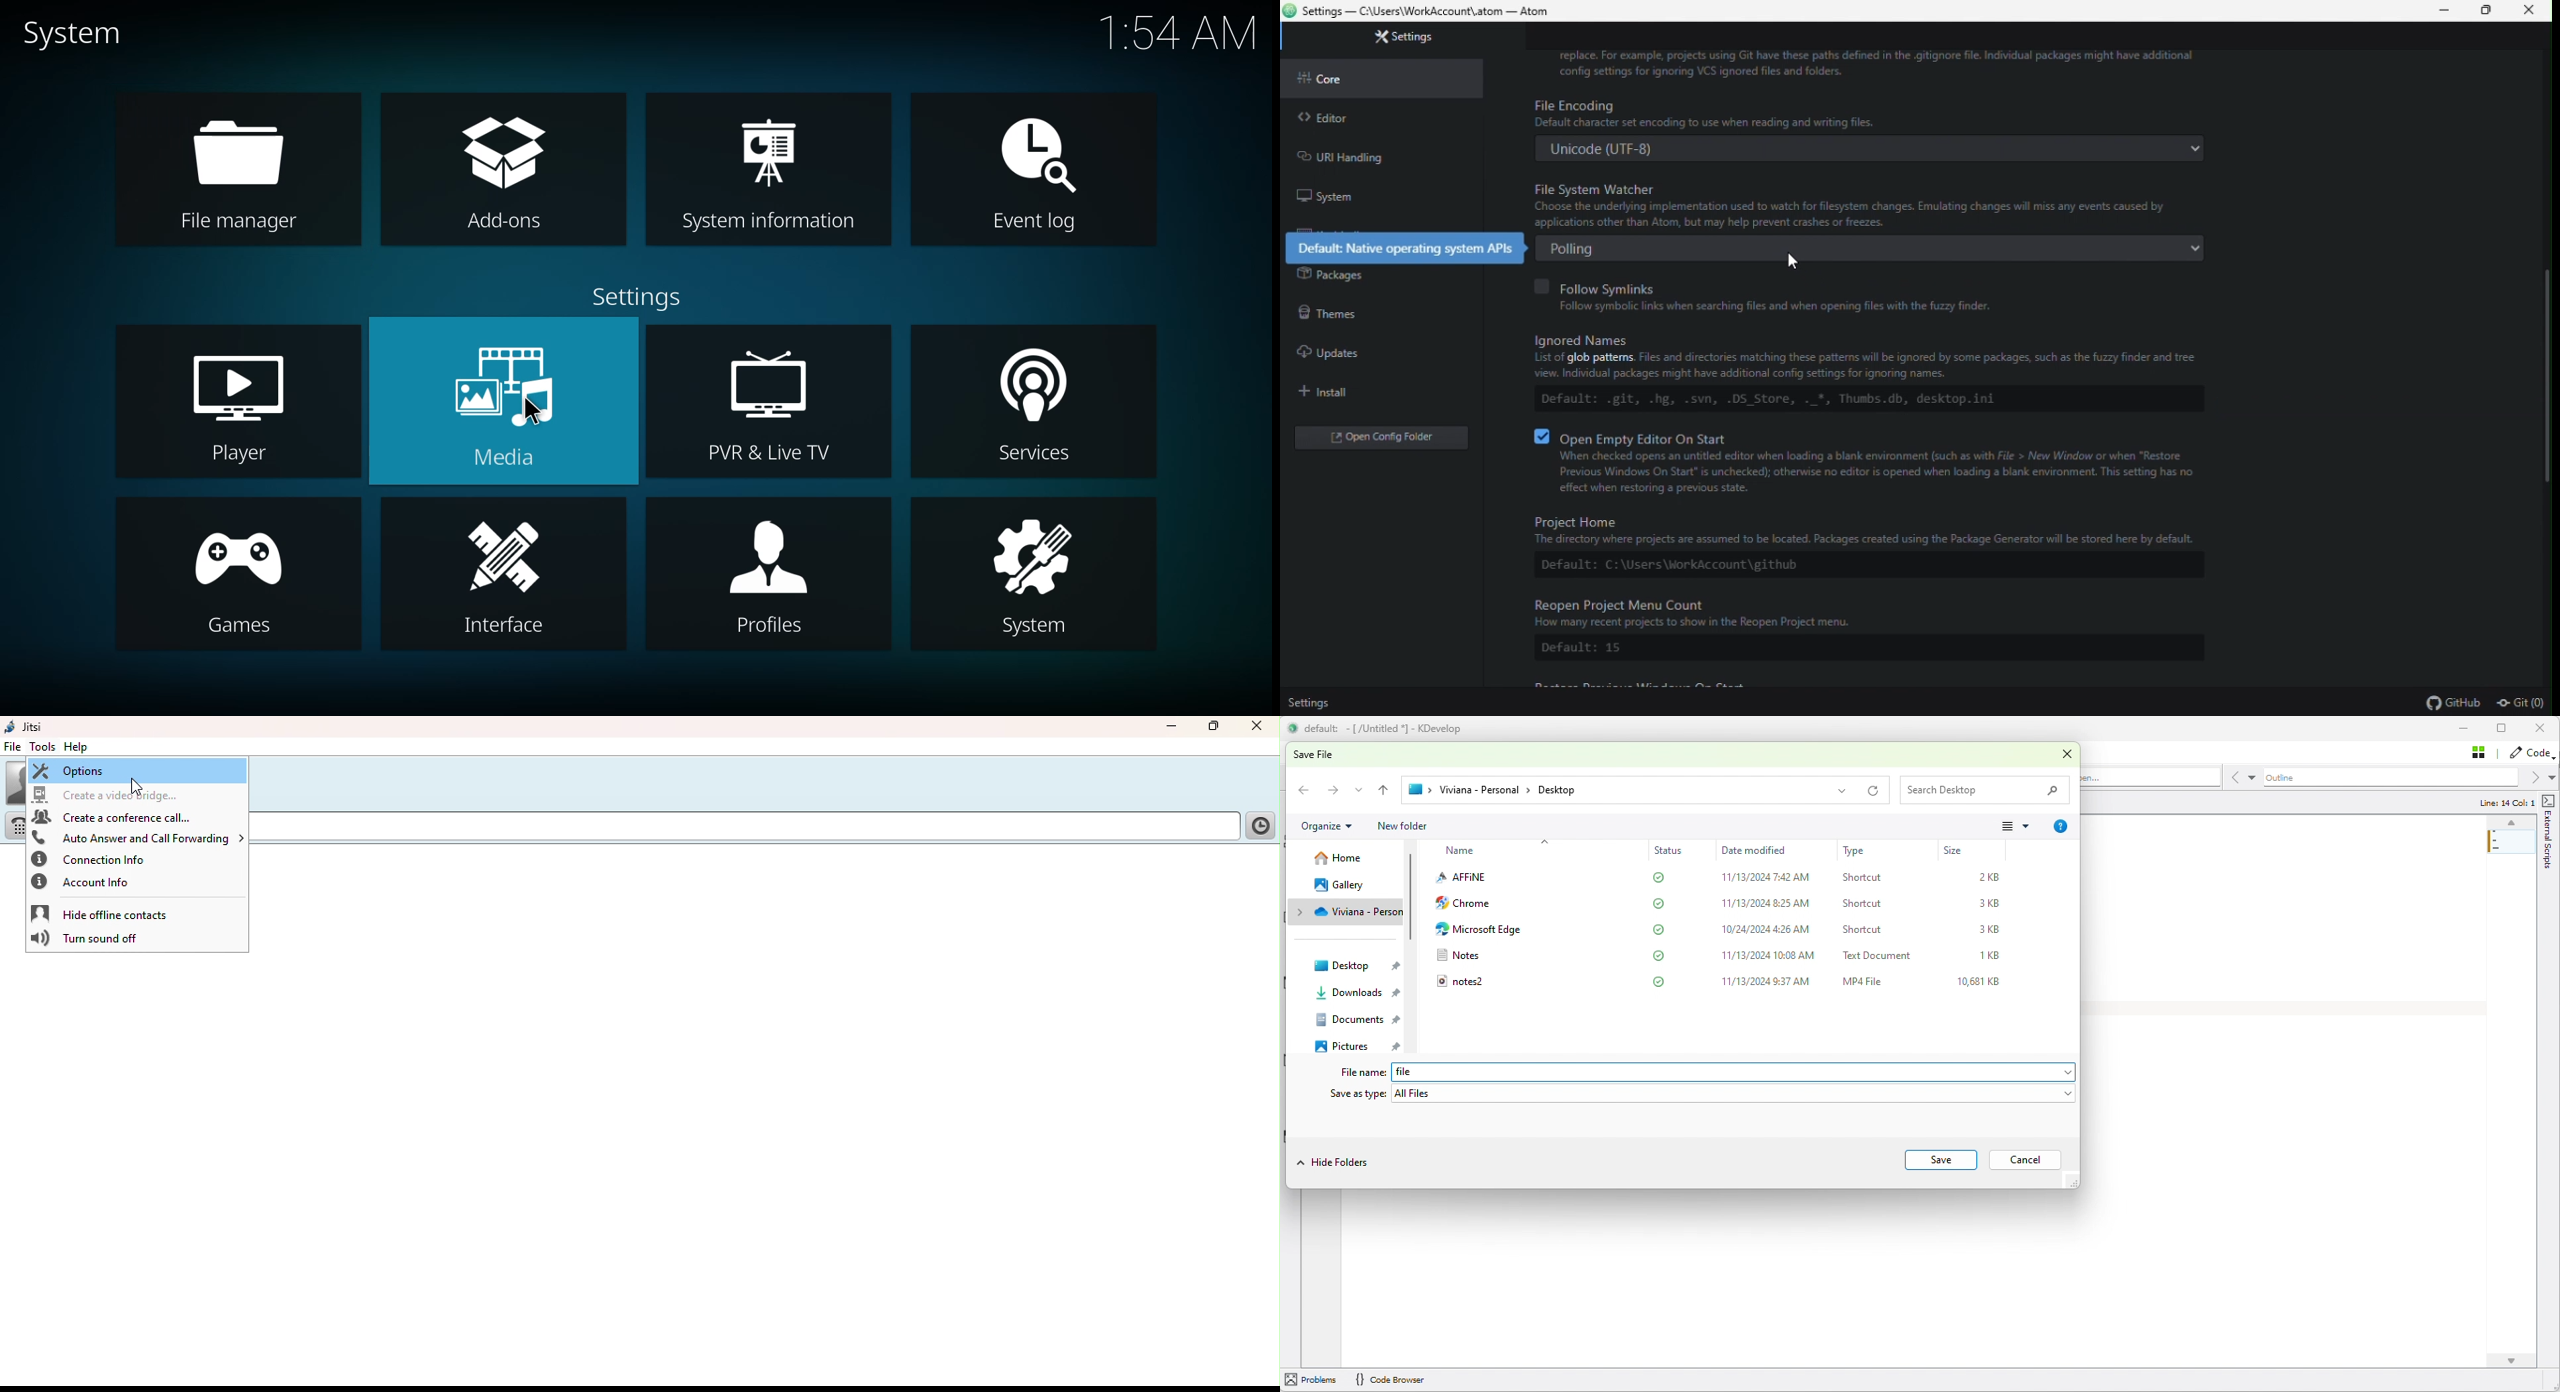 The image size is (2576, 1400). Describe the element at coordinates (1864, 930) in the screenshot. I see `Shortcut` at that location.